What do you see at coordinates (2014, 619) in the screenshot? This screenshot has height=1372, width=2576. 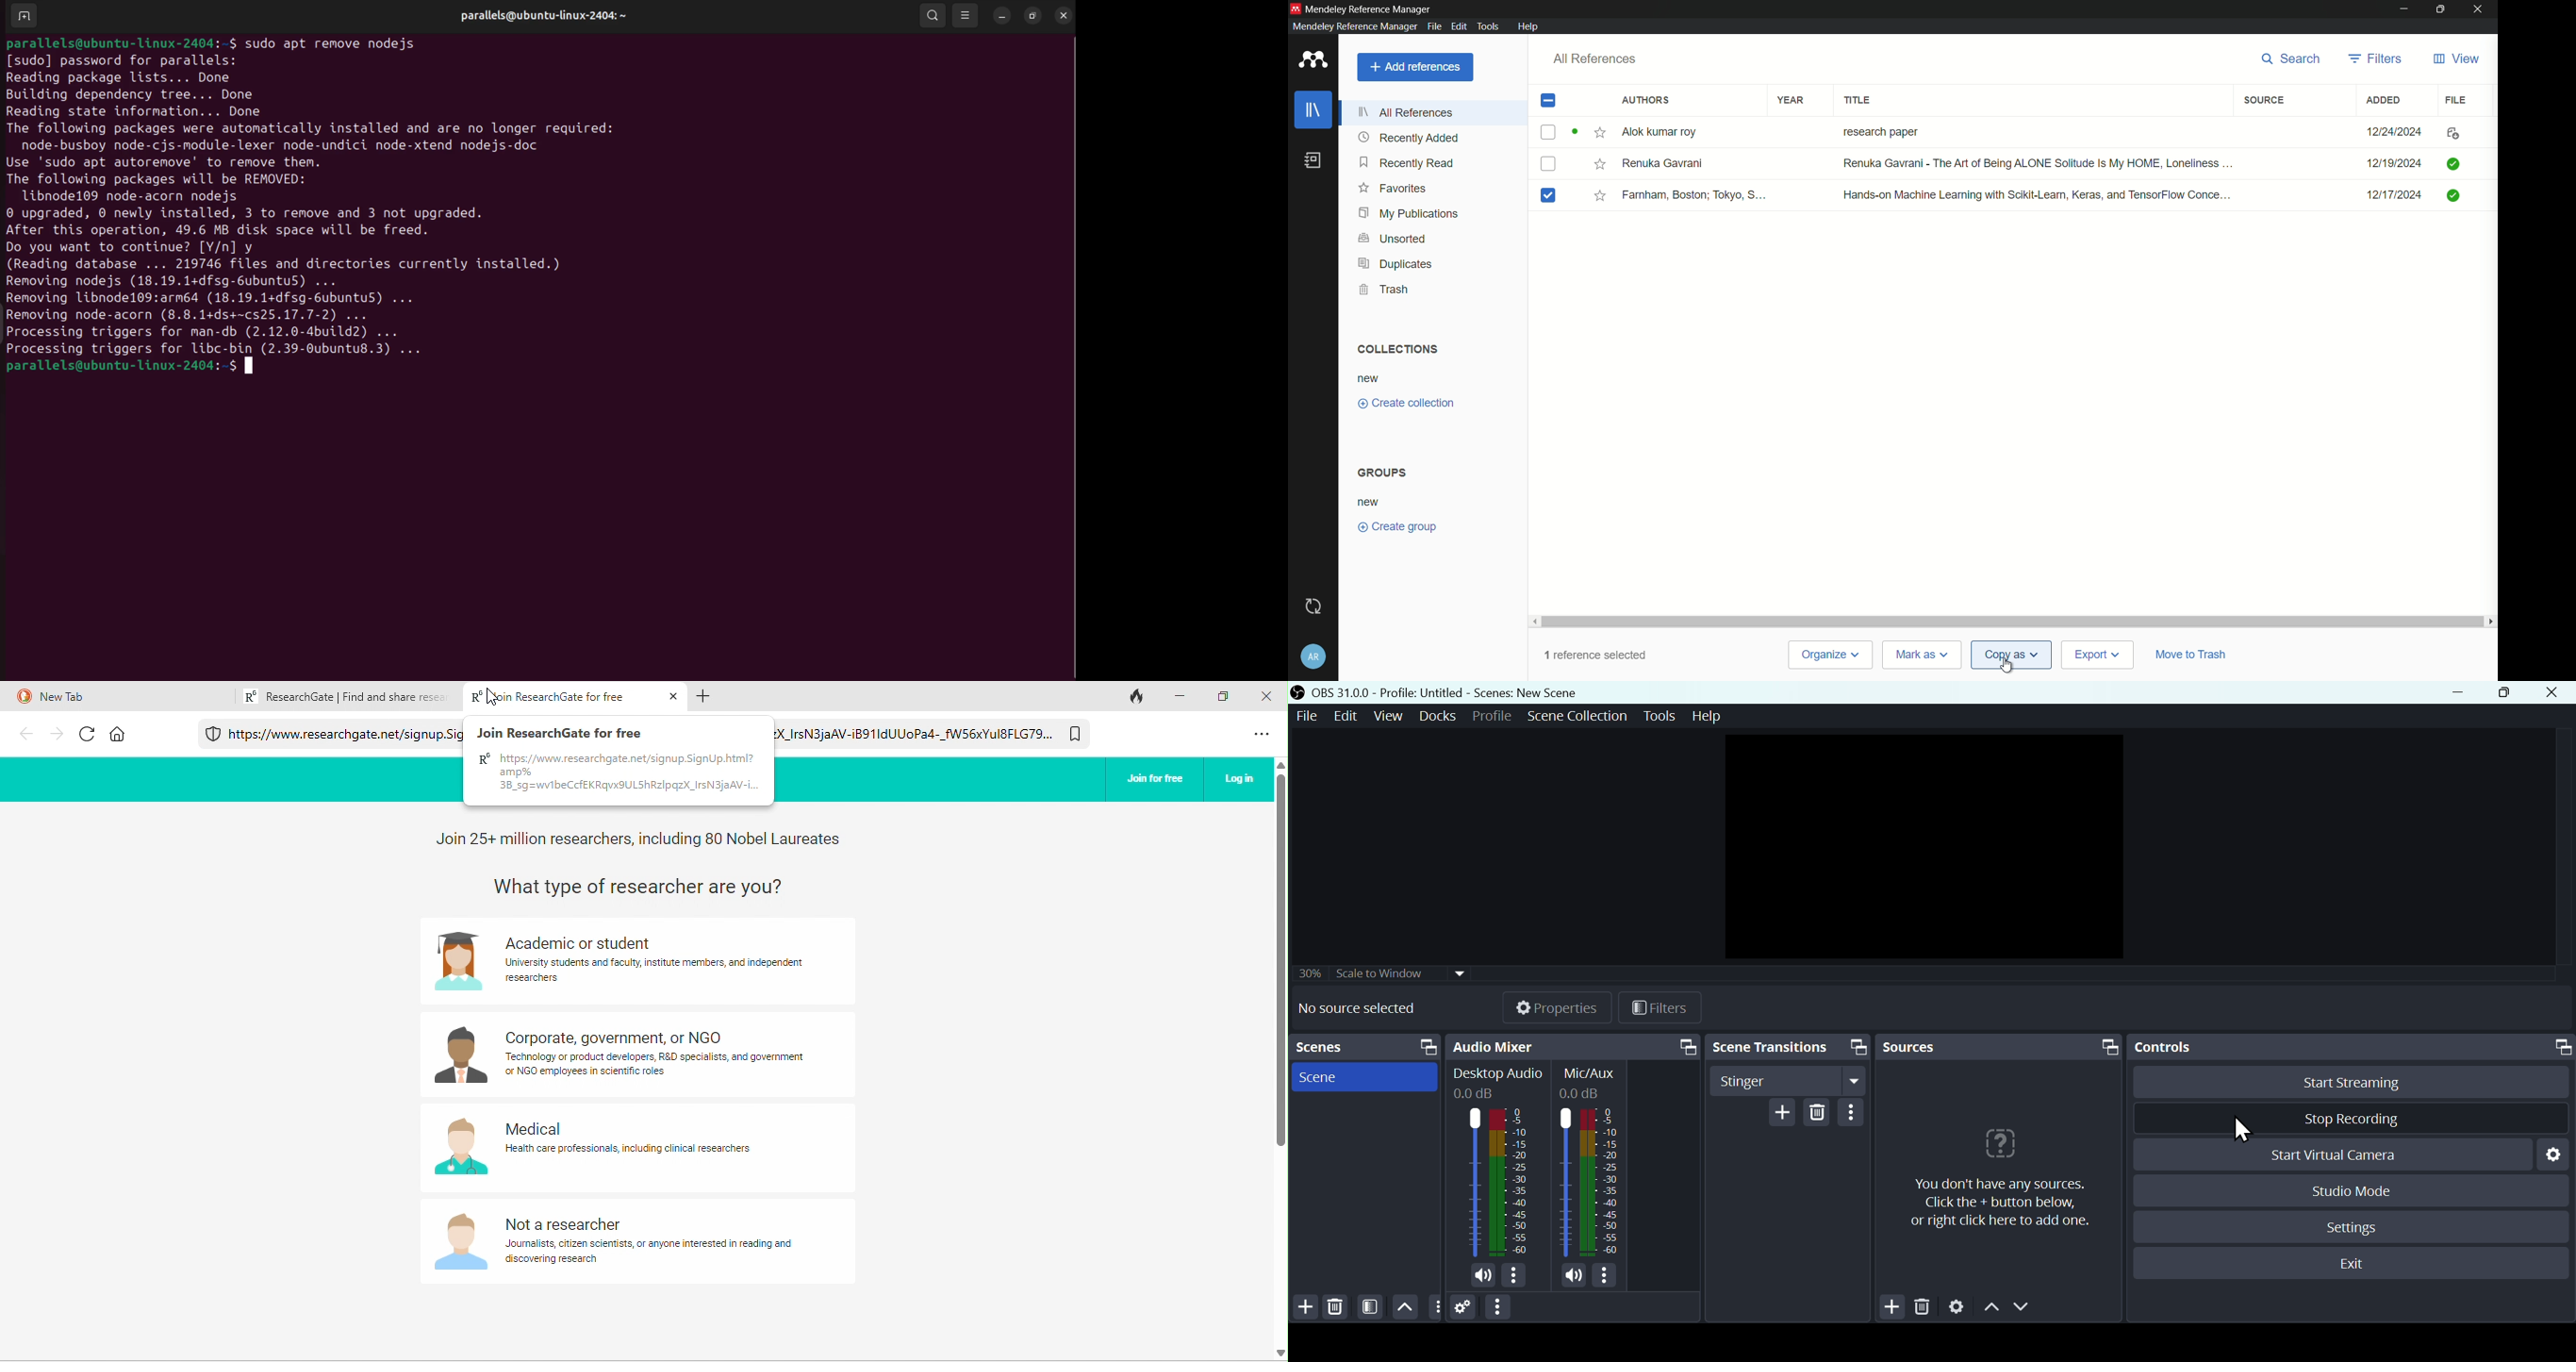 I see `Scroll bar` at bounding box center [2014, 619].